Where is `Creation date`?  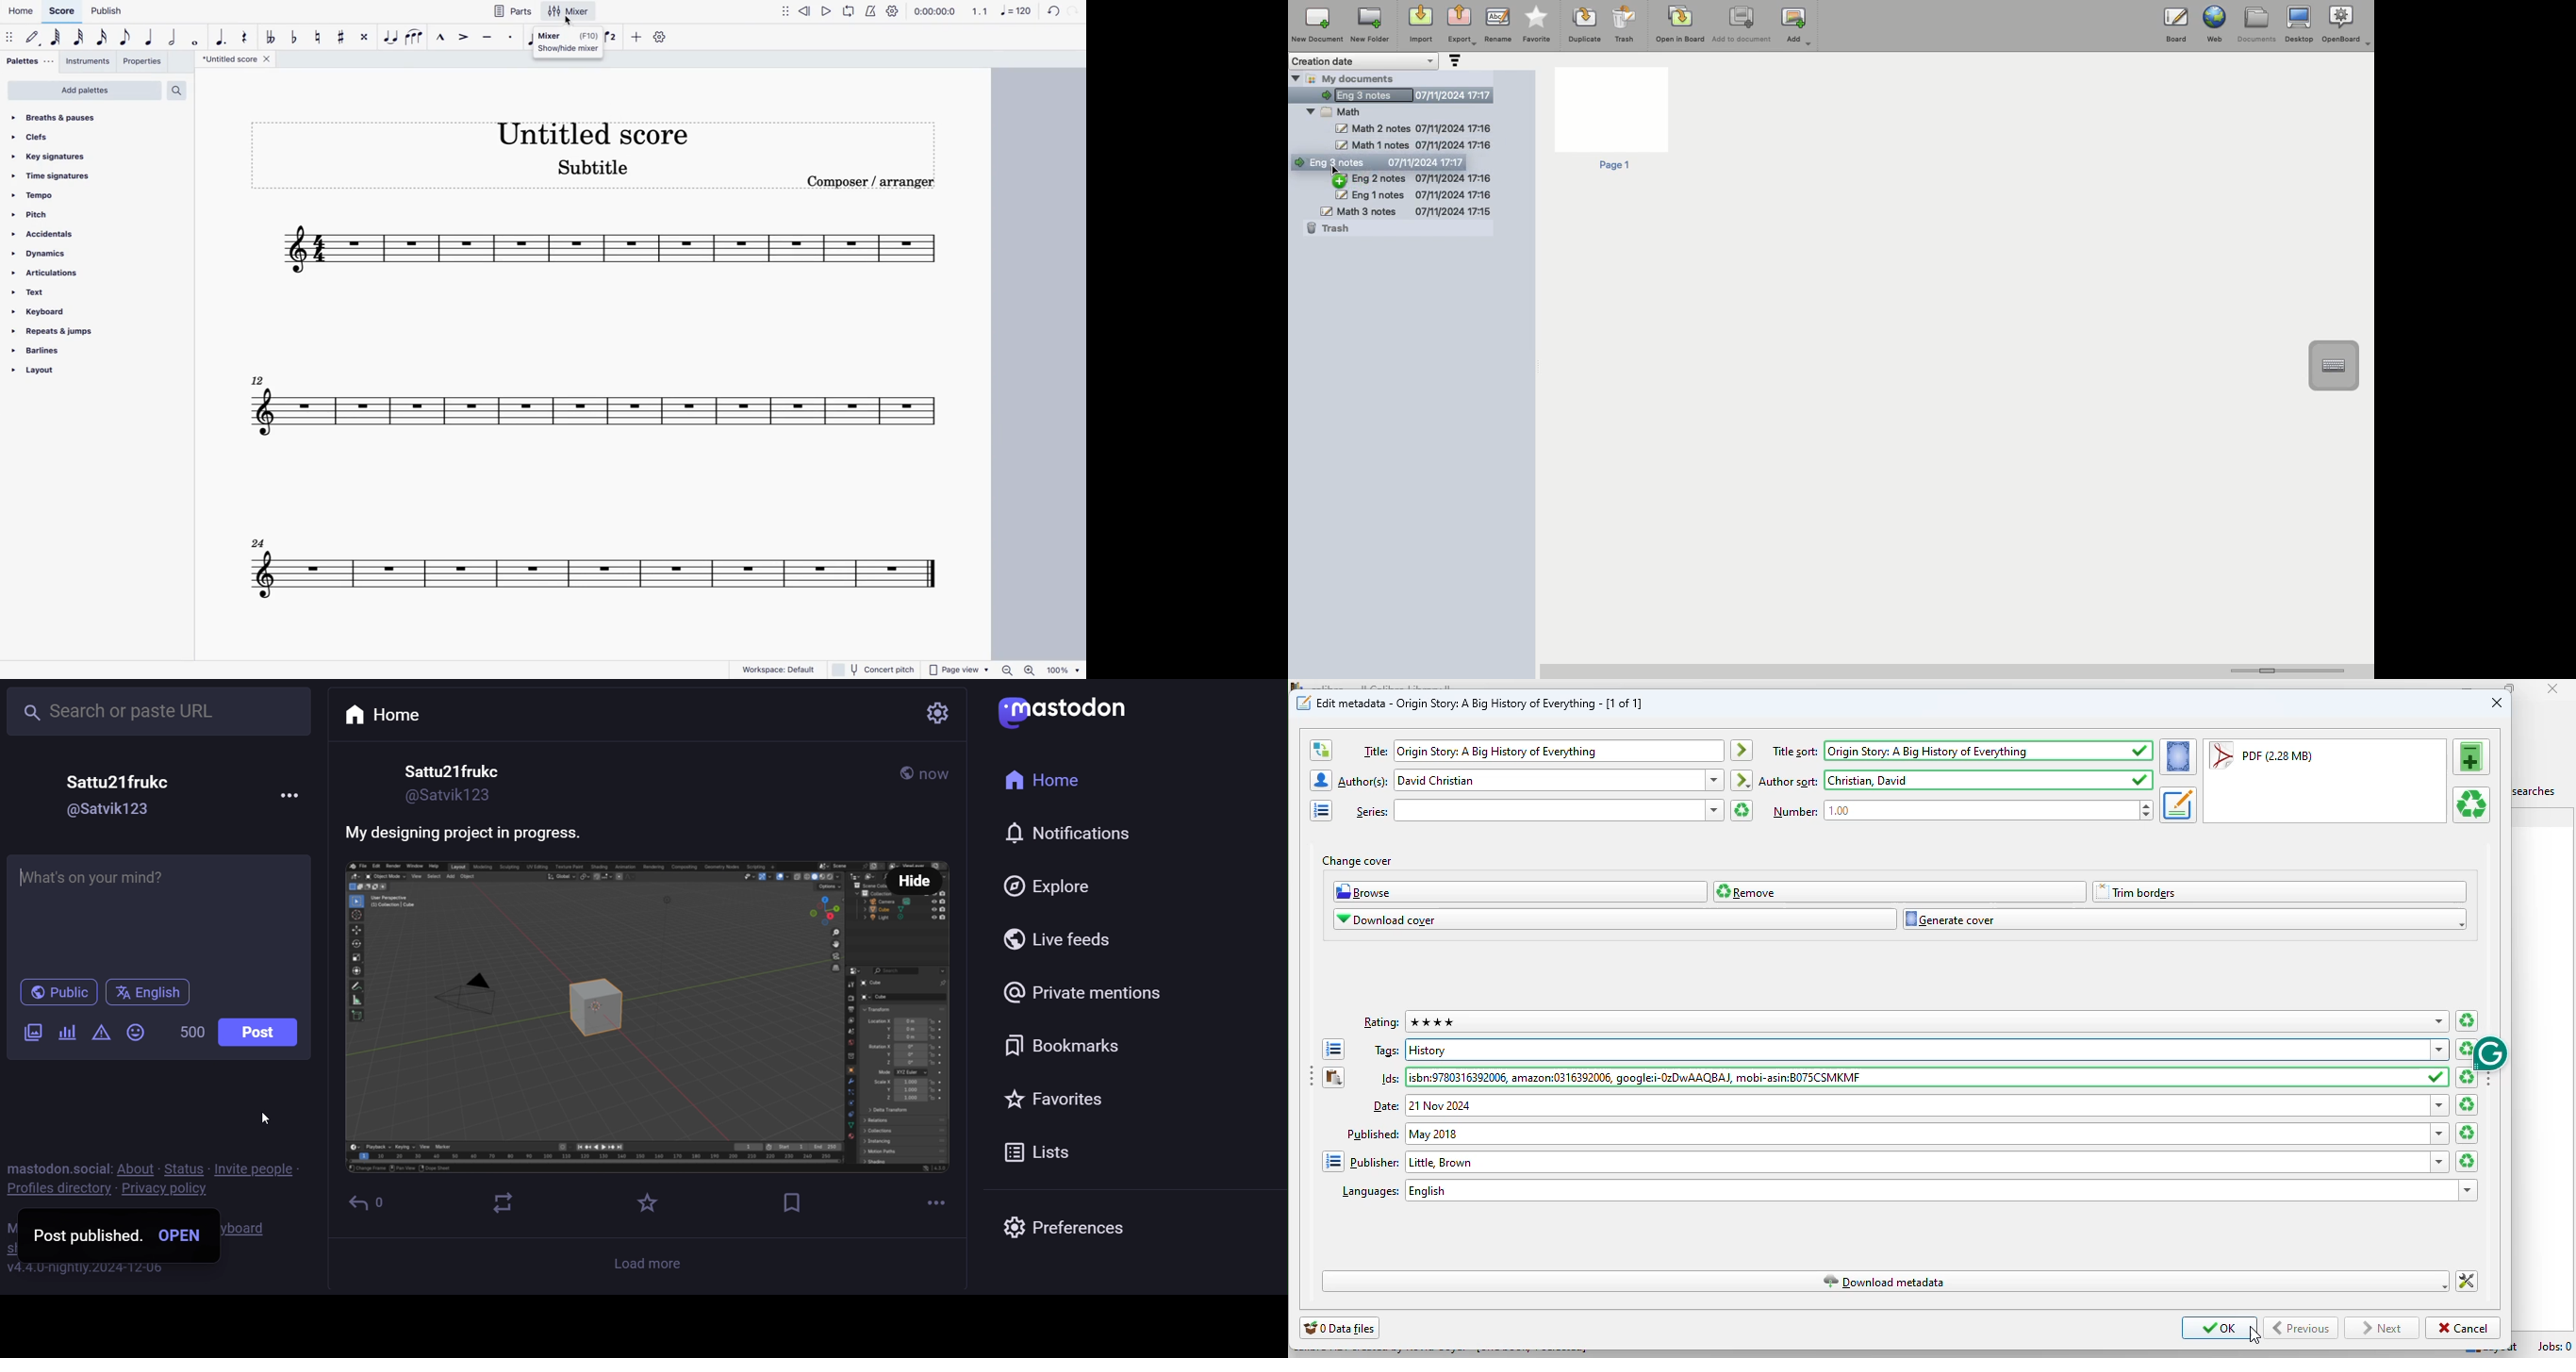
Creation date is located at coordinates (1365, 61).